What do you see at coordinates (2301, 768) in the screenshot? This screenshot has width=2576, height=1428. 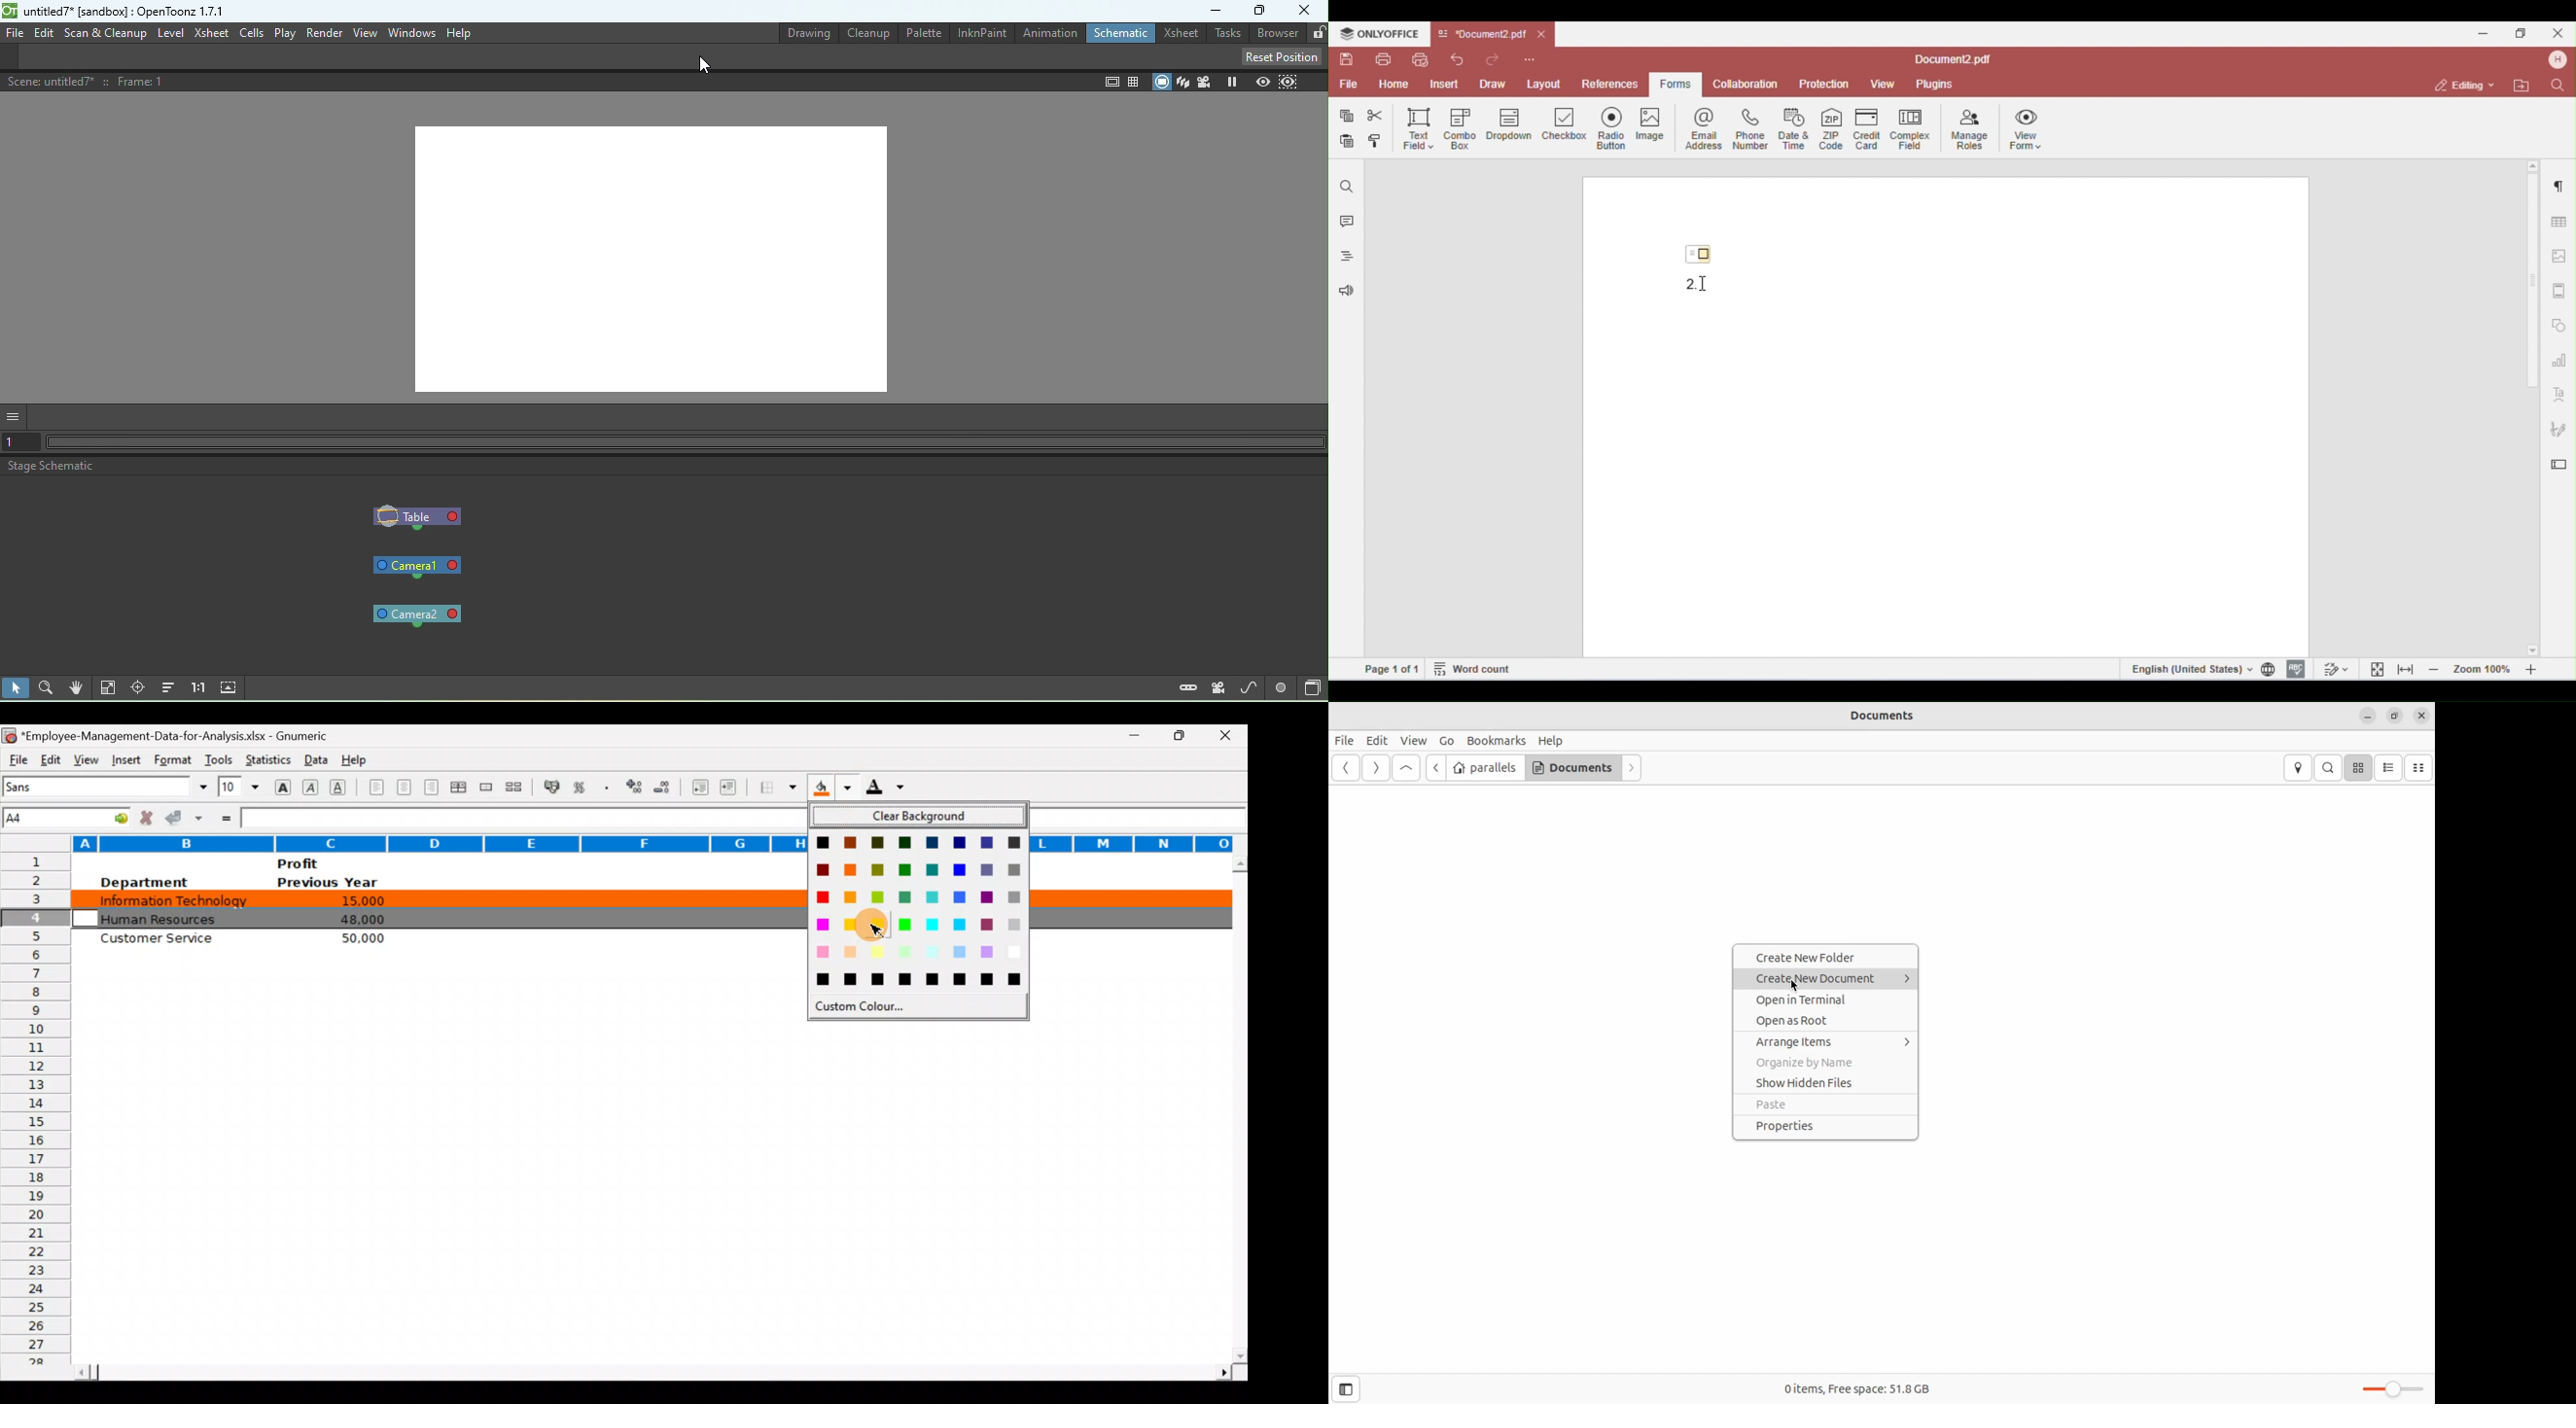 I see `locations` at bounding box center [2301, 768].